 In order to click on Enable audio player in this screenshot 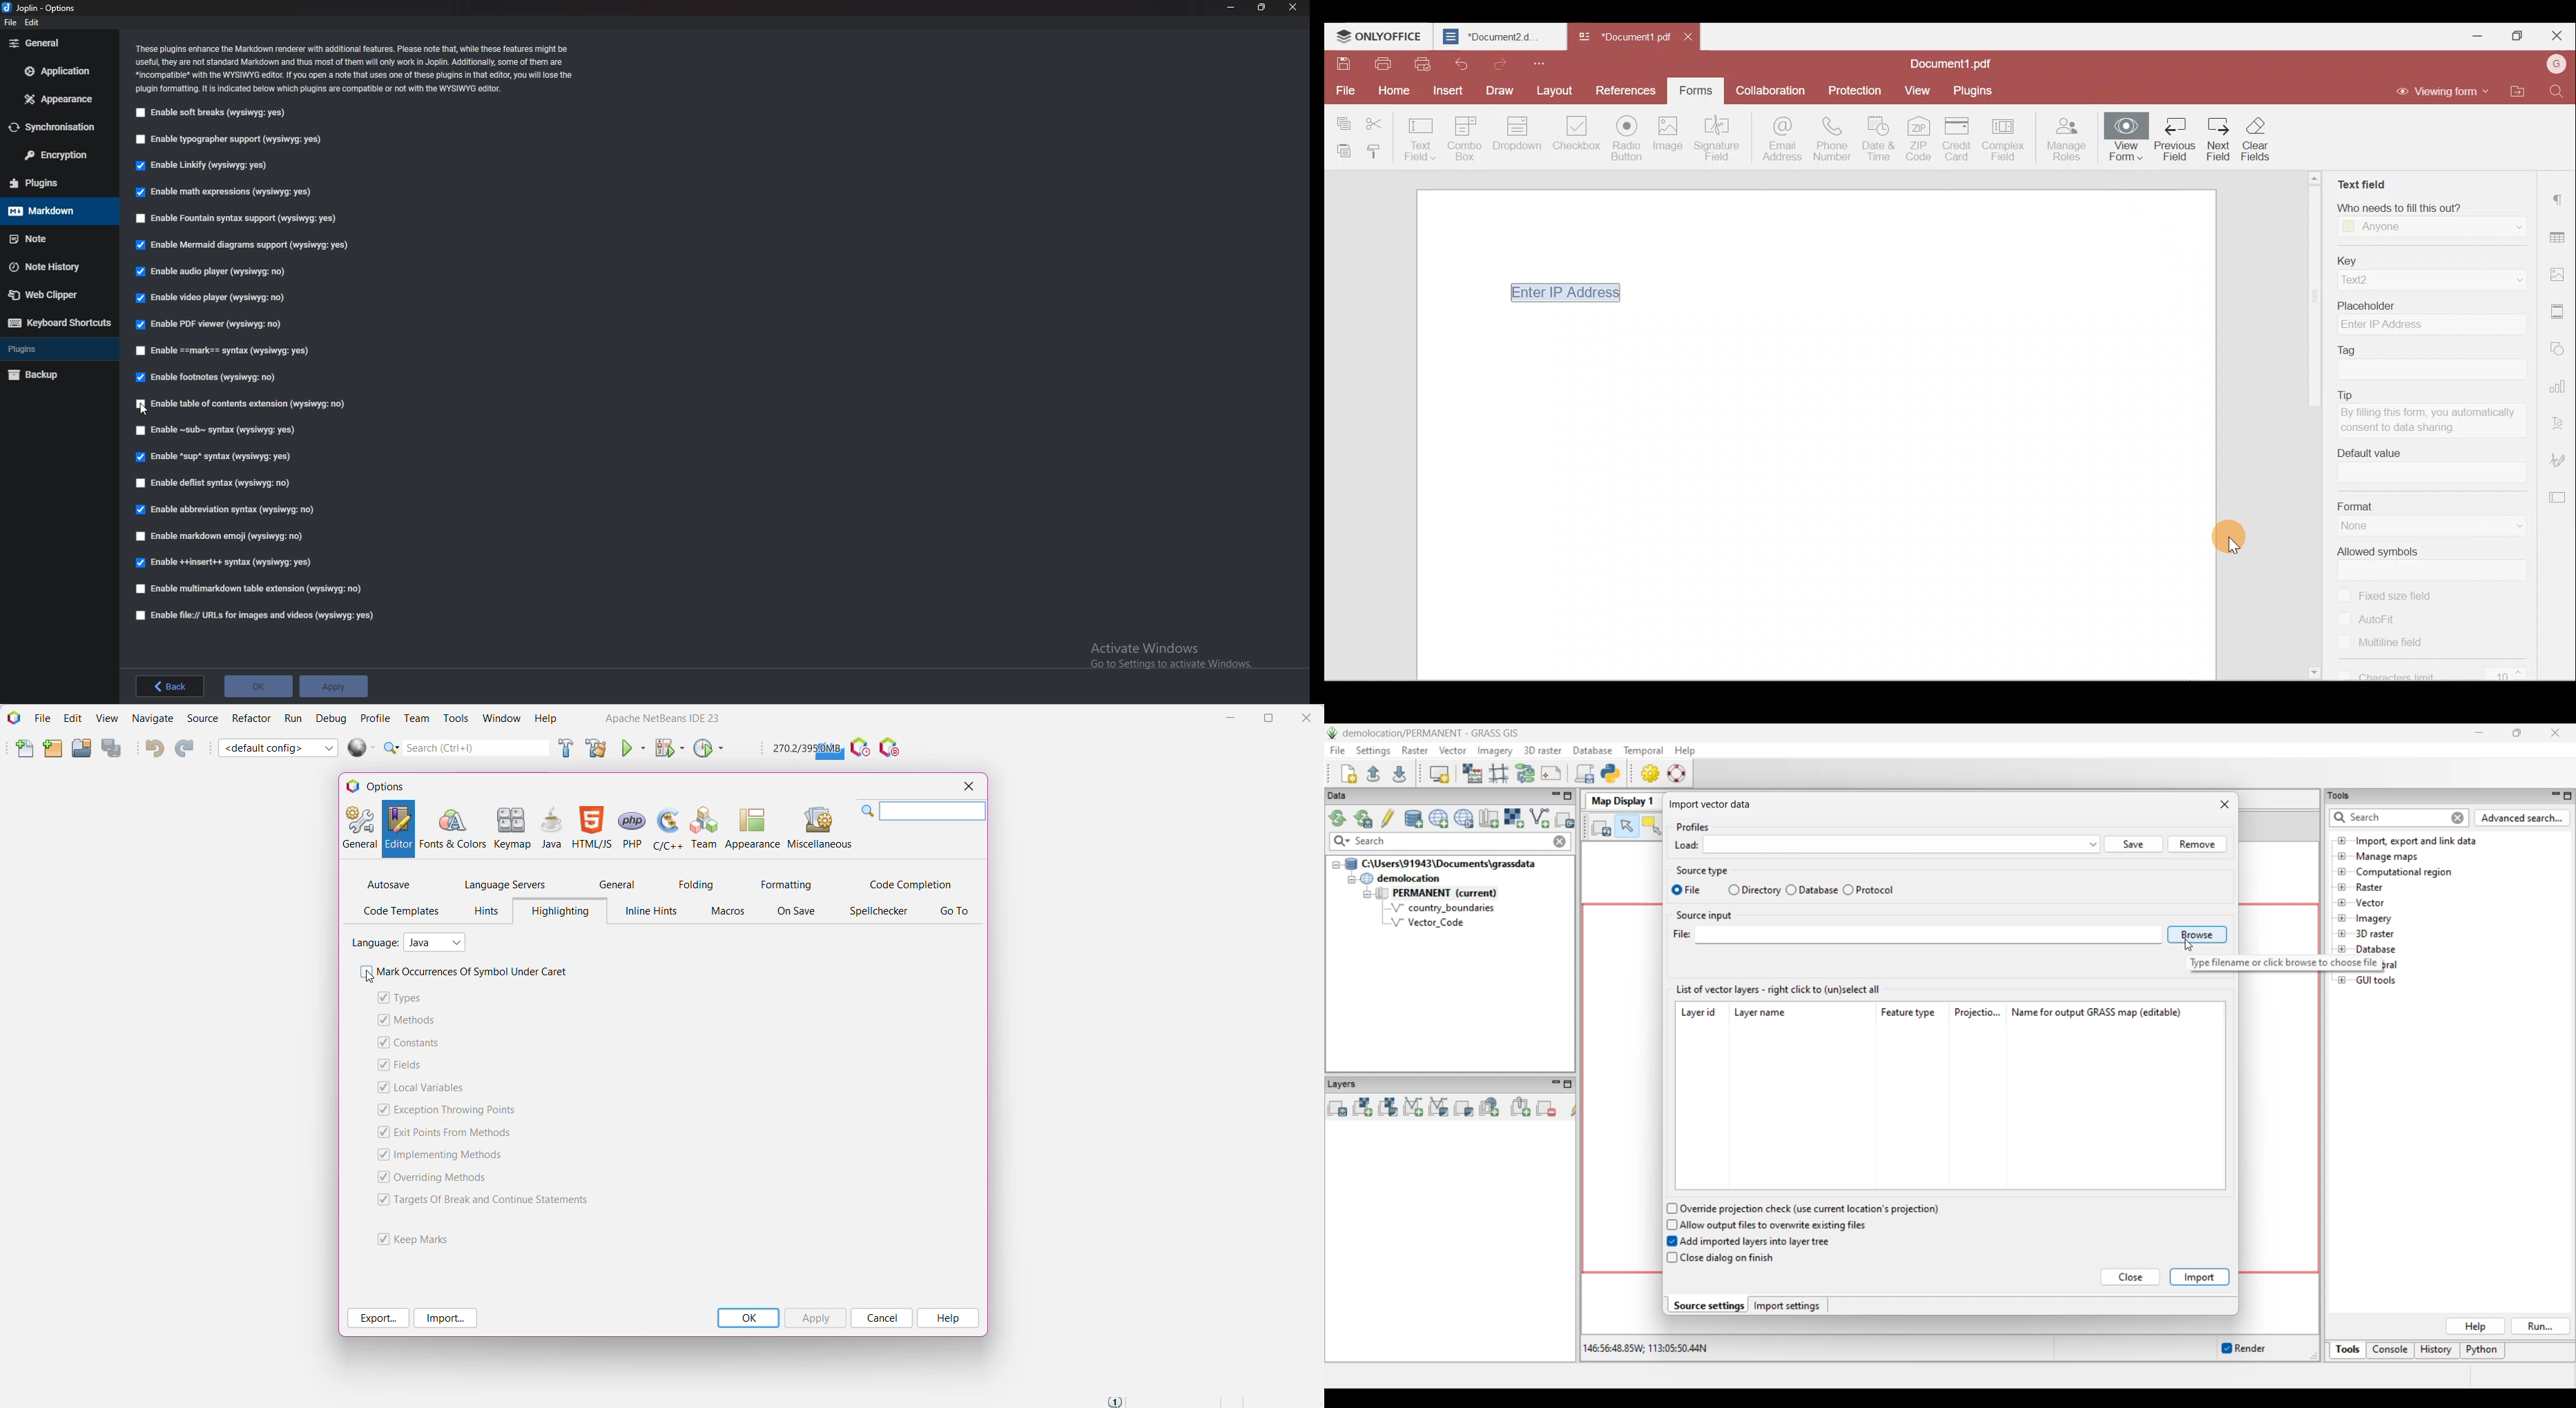, I will do `click(218, 274)`.